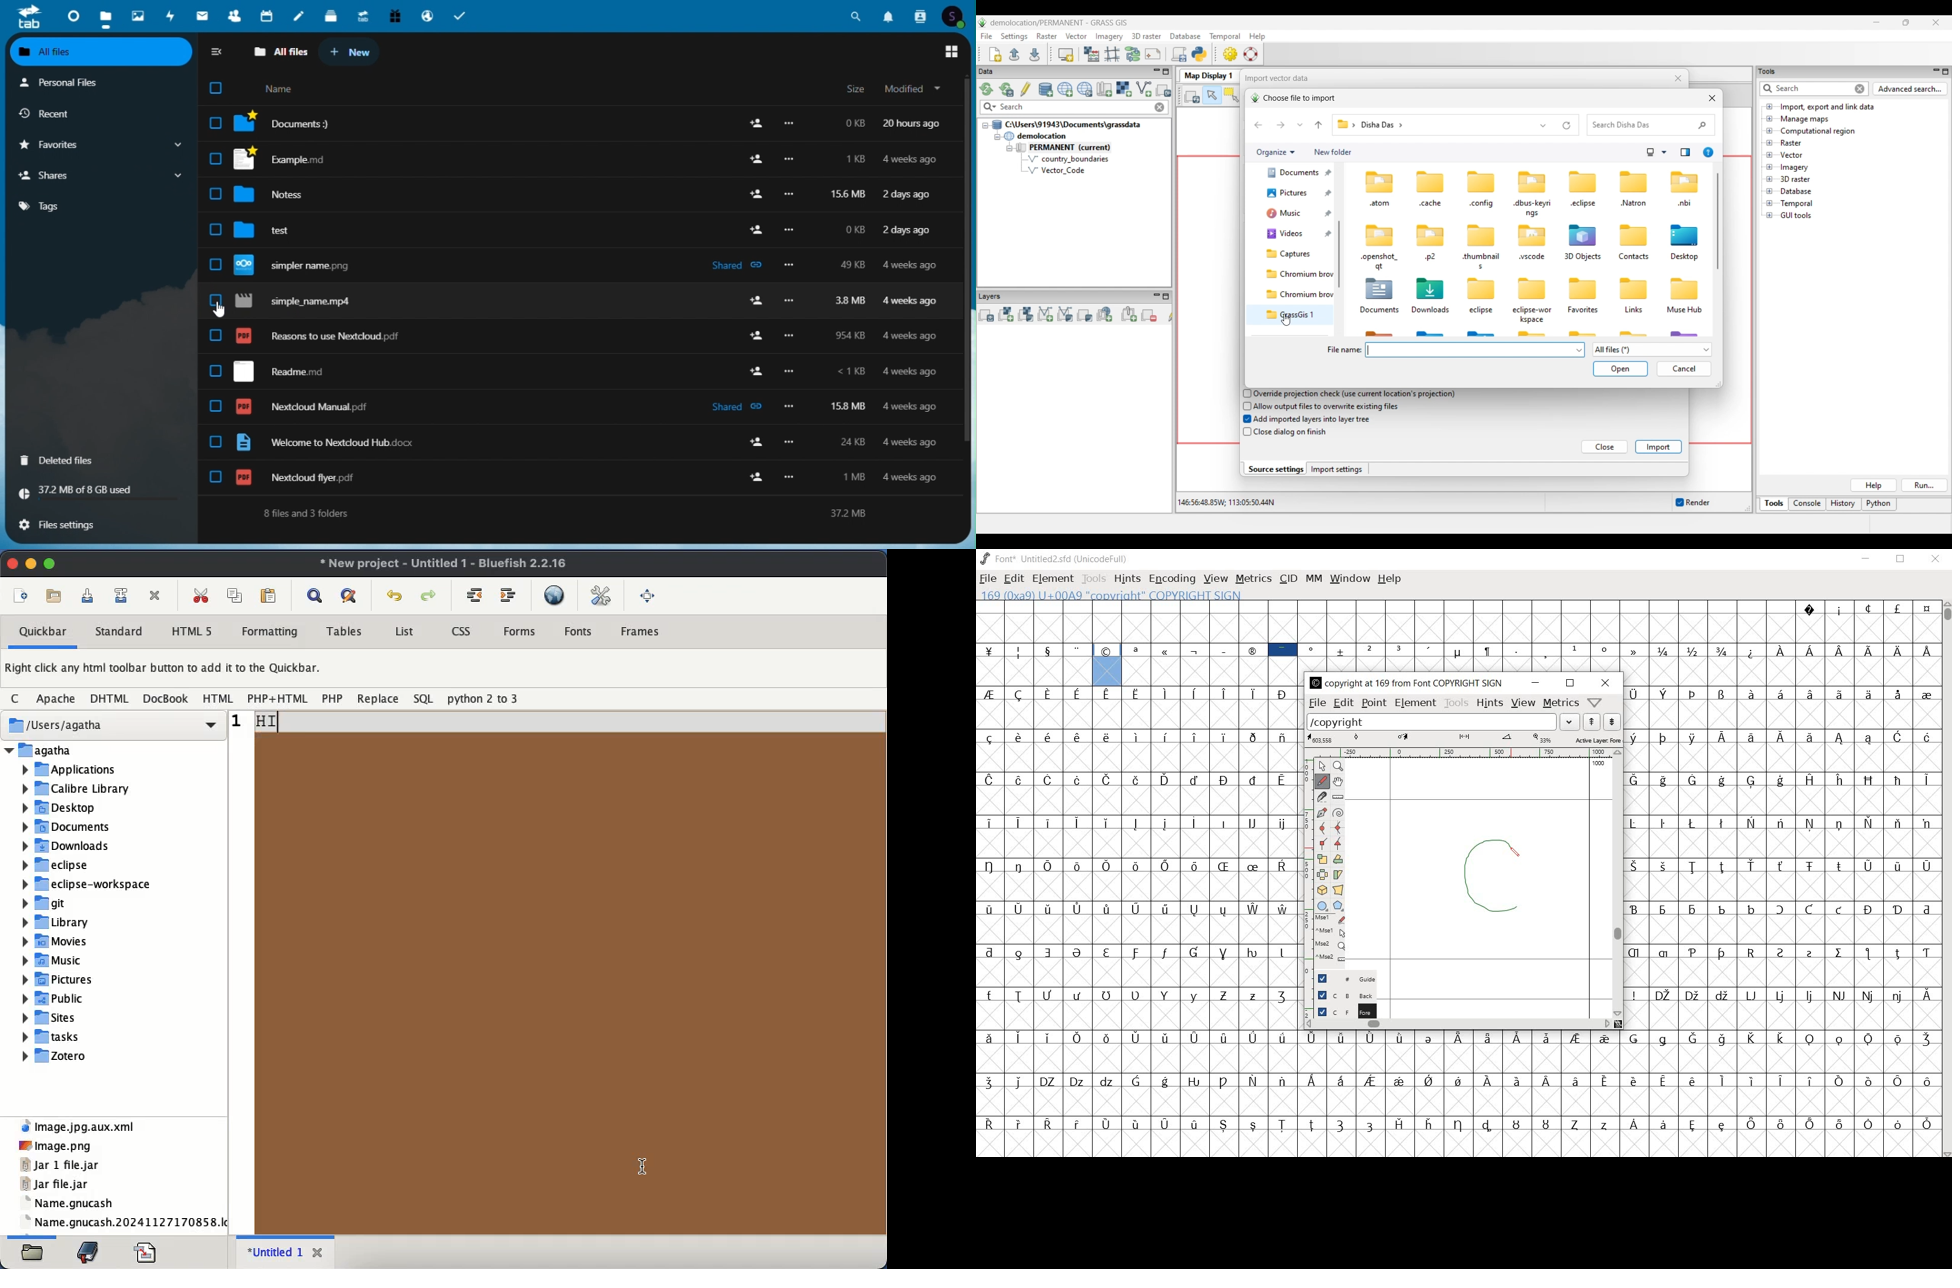 This screenshot has height=1288, width=1960. I want to click on add a curve point, so click(1323, 828).